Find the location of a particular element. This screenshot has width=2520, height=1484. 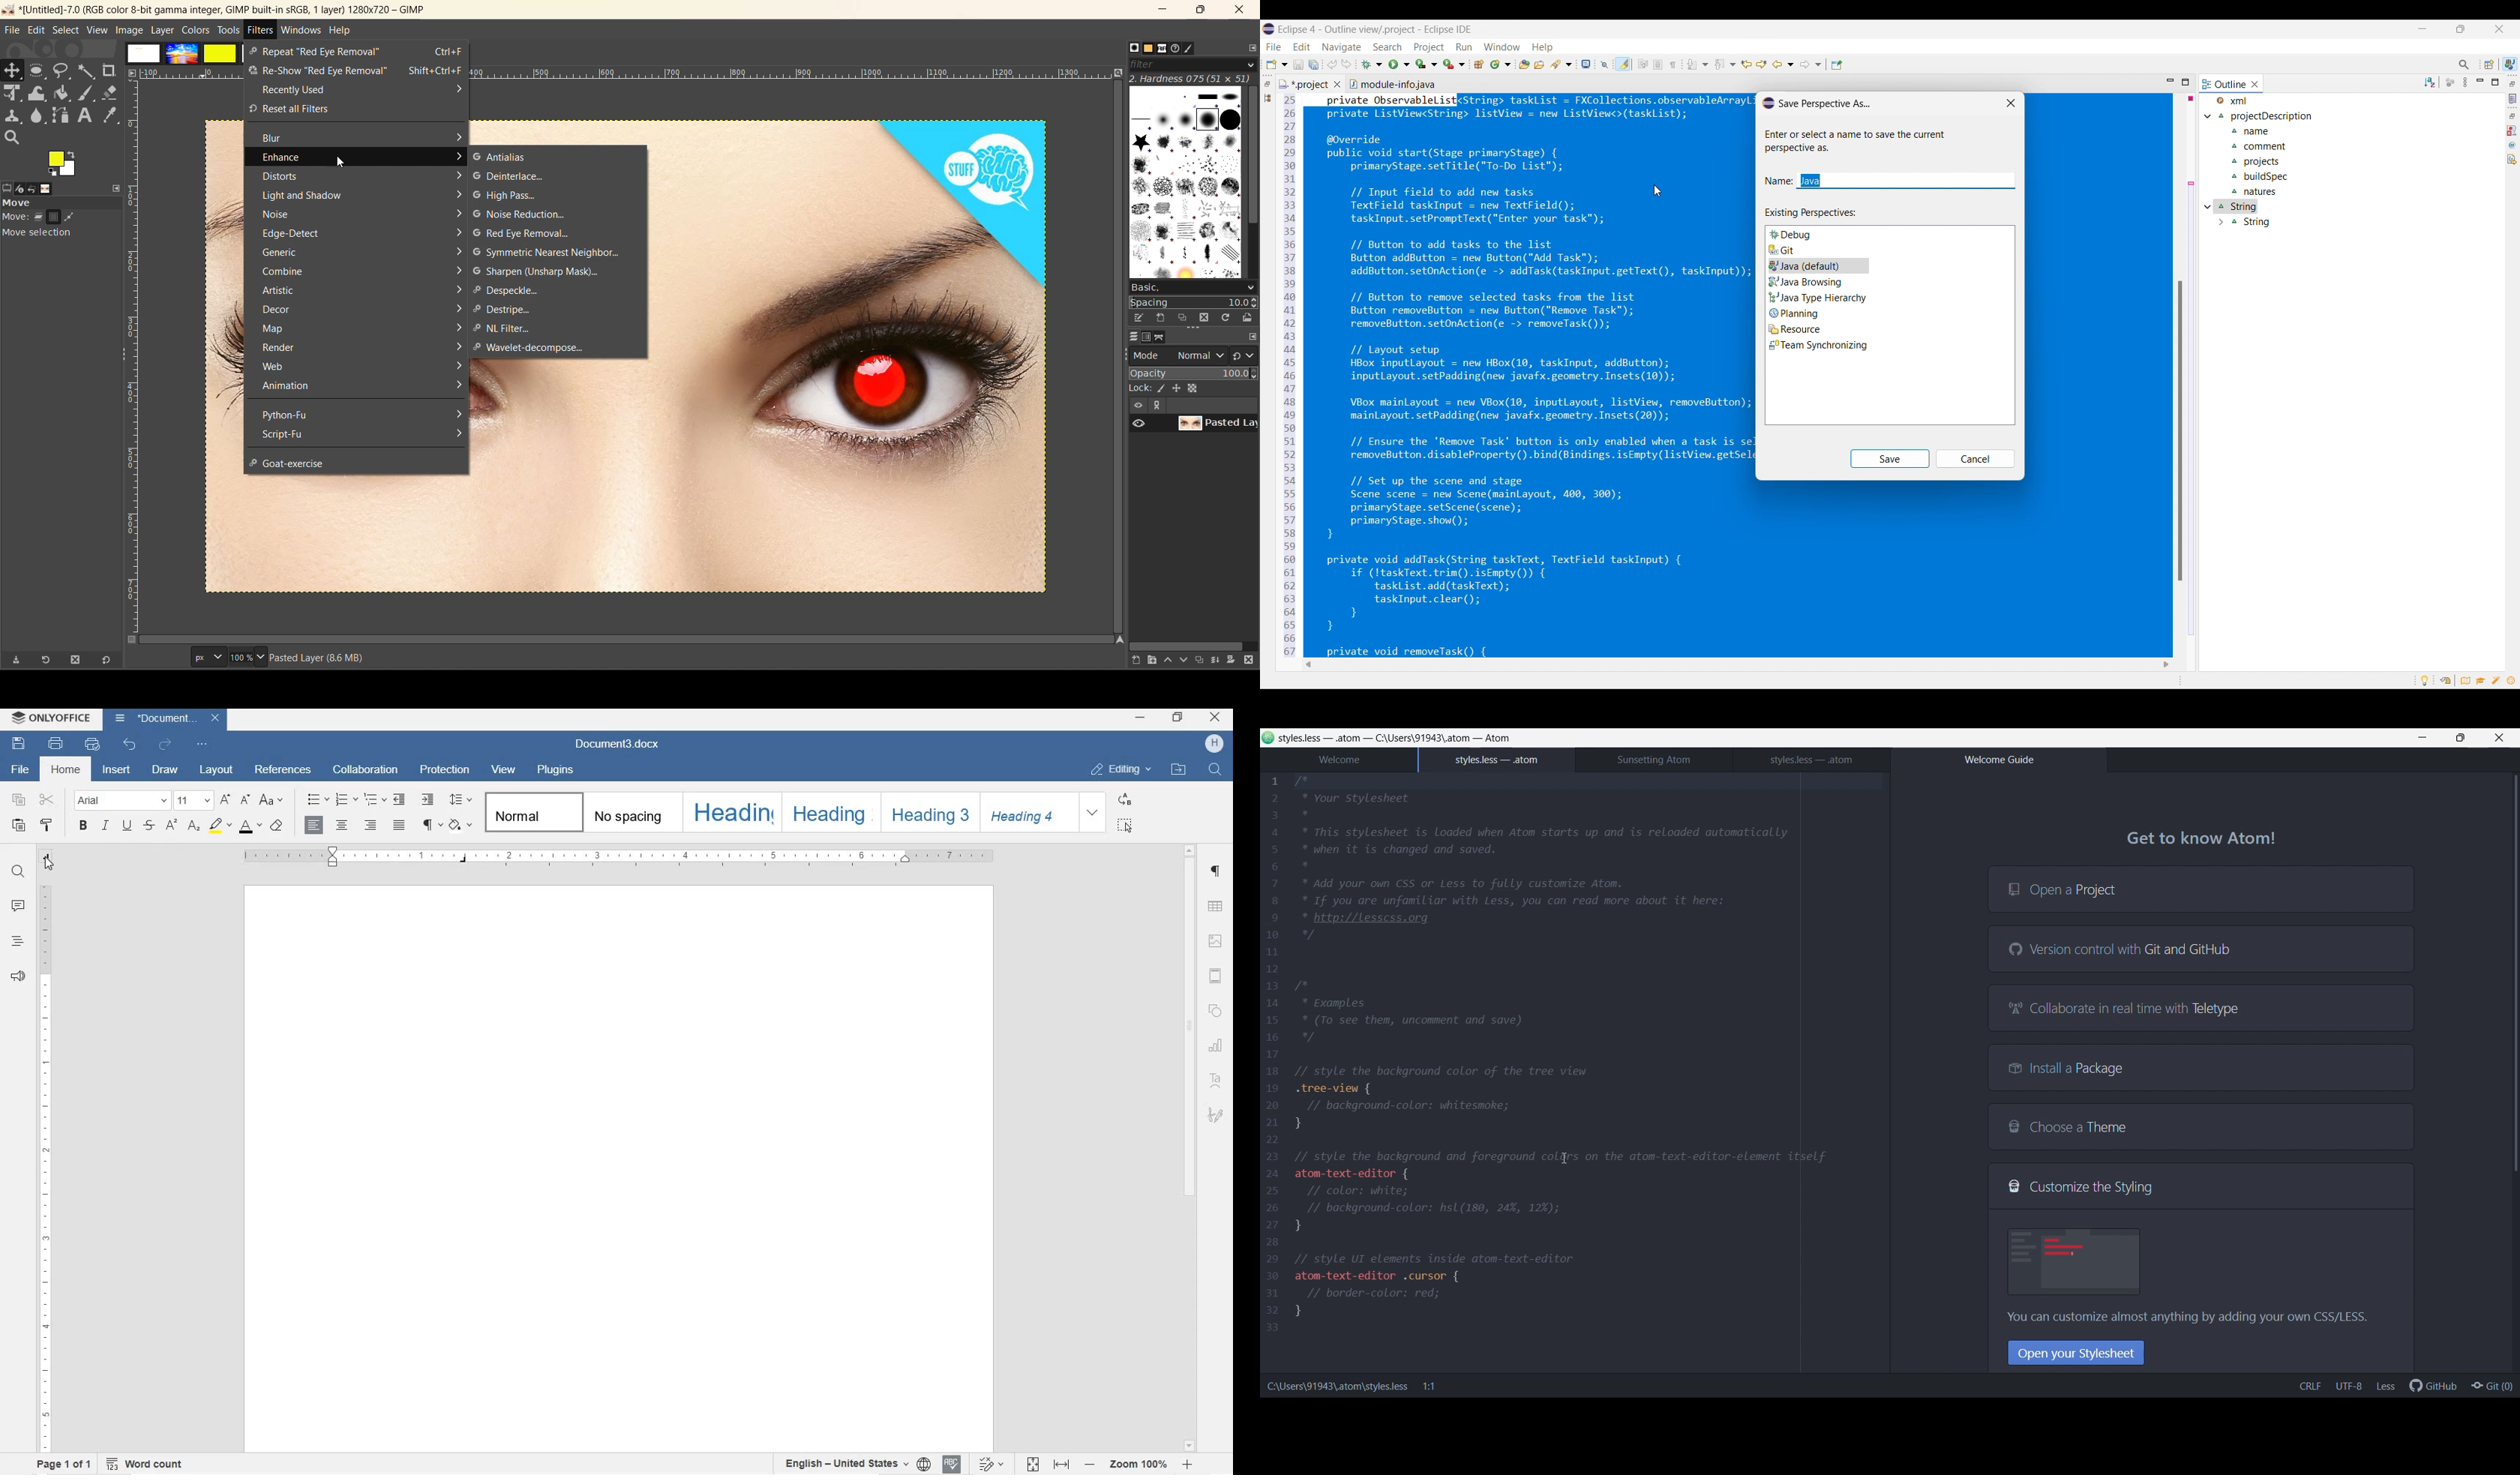

More details of current selection is located at coordinates (2347, 1386).